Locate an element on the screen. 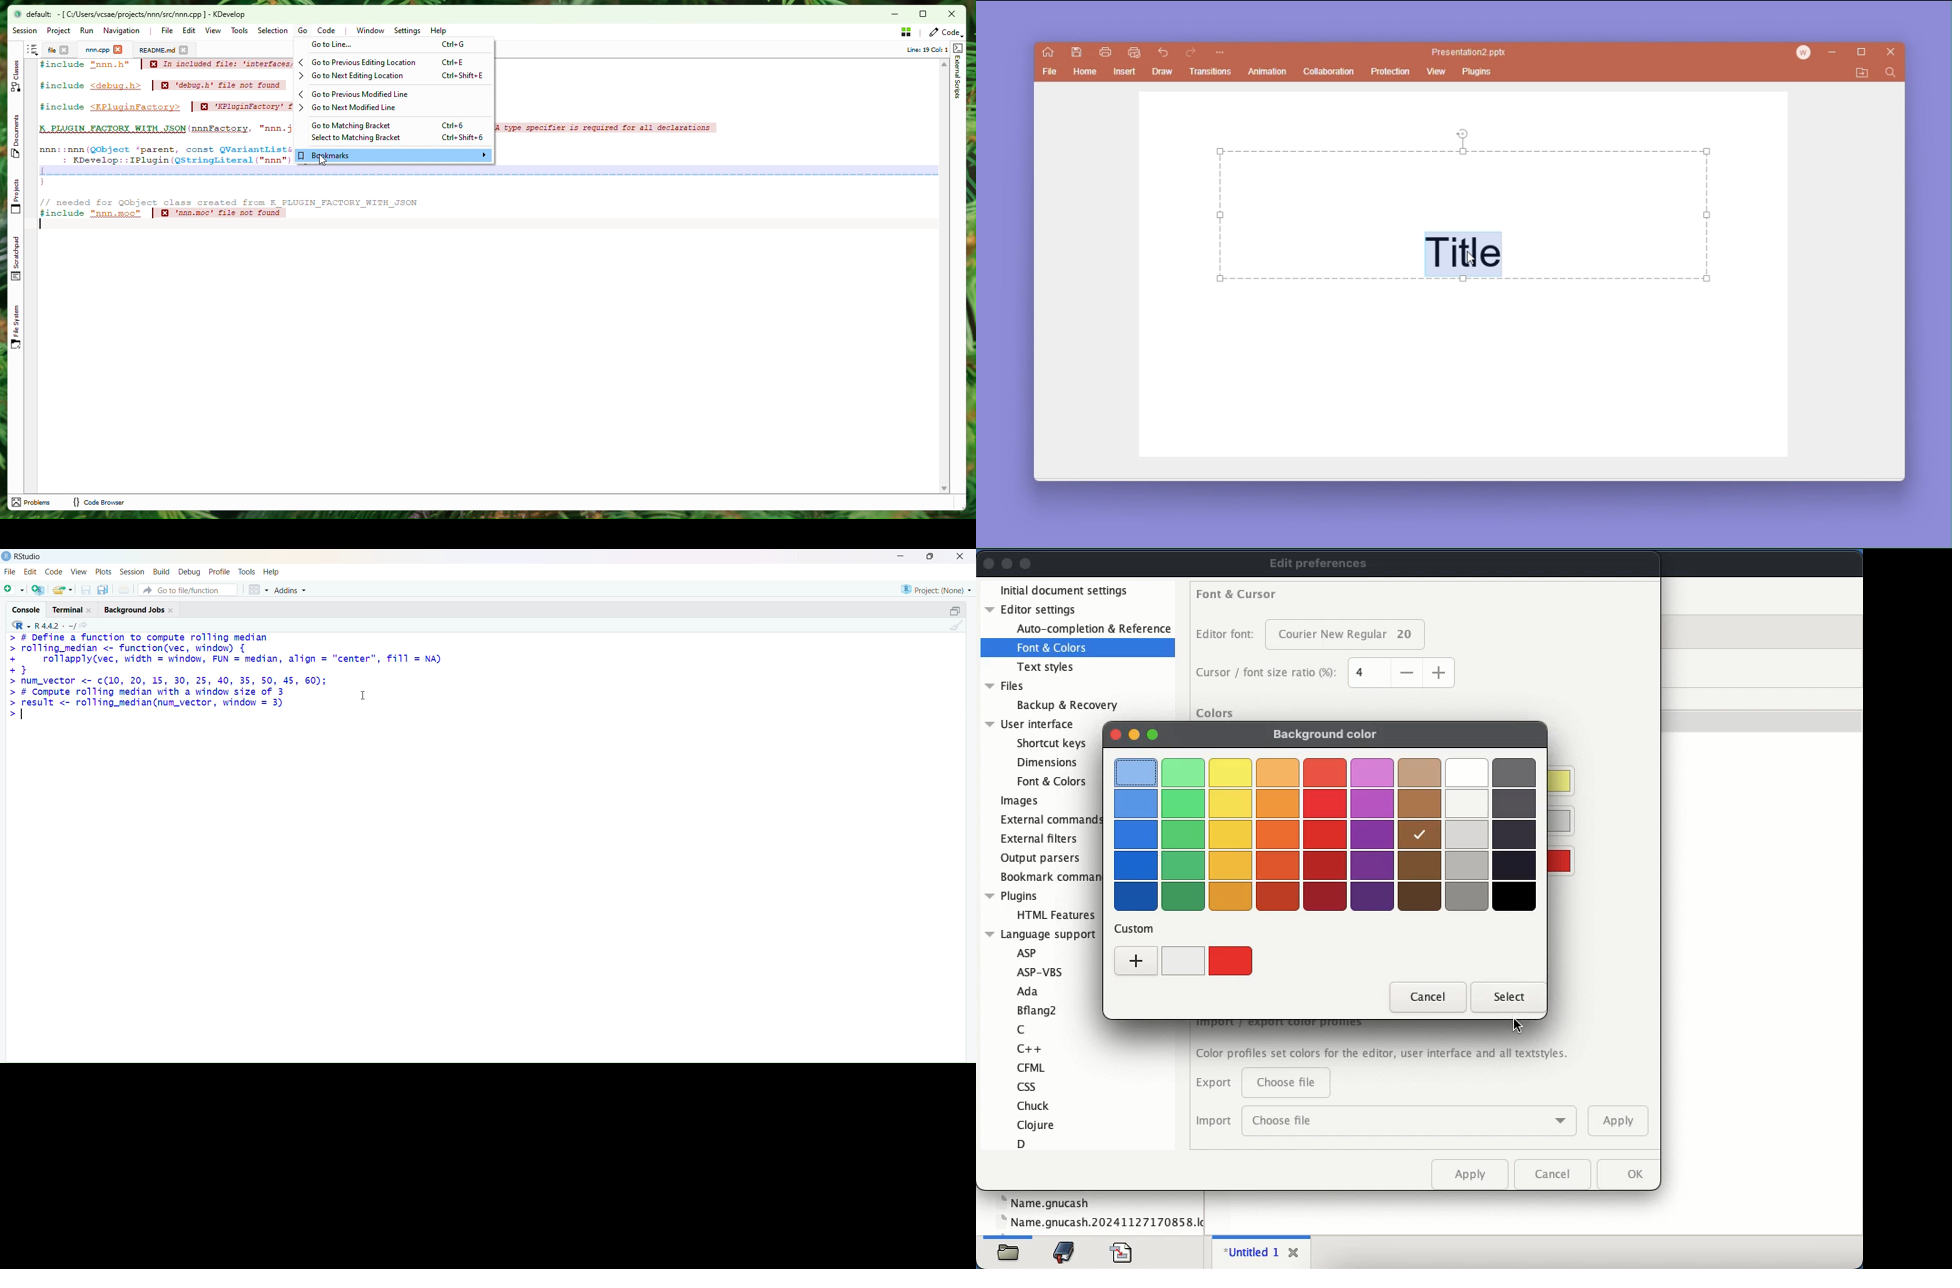 The width and height of the screenshot is (1960, 1288). font and colors is located at coordinates (1053, 649).